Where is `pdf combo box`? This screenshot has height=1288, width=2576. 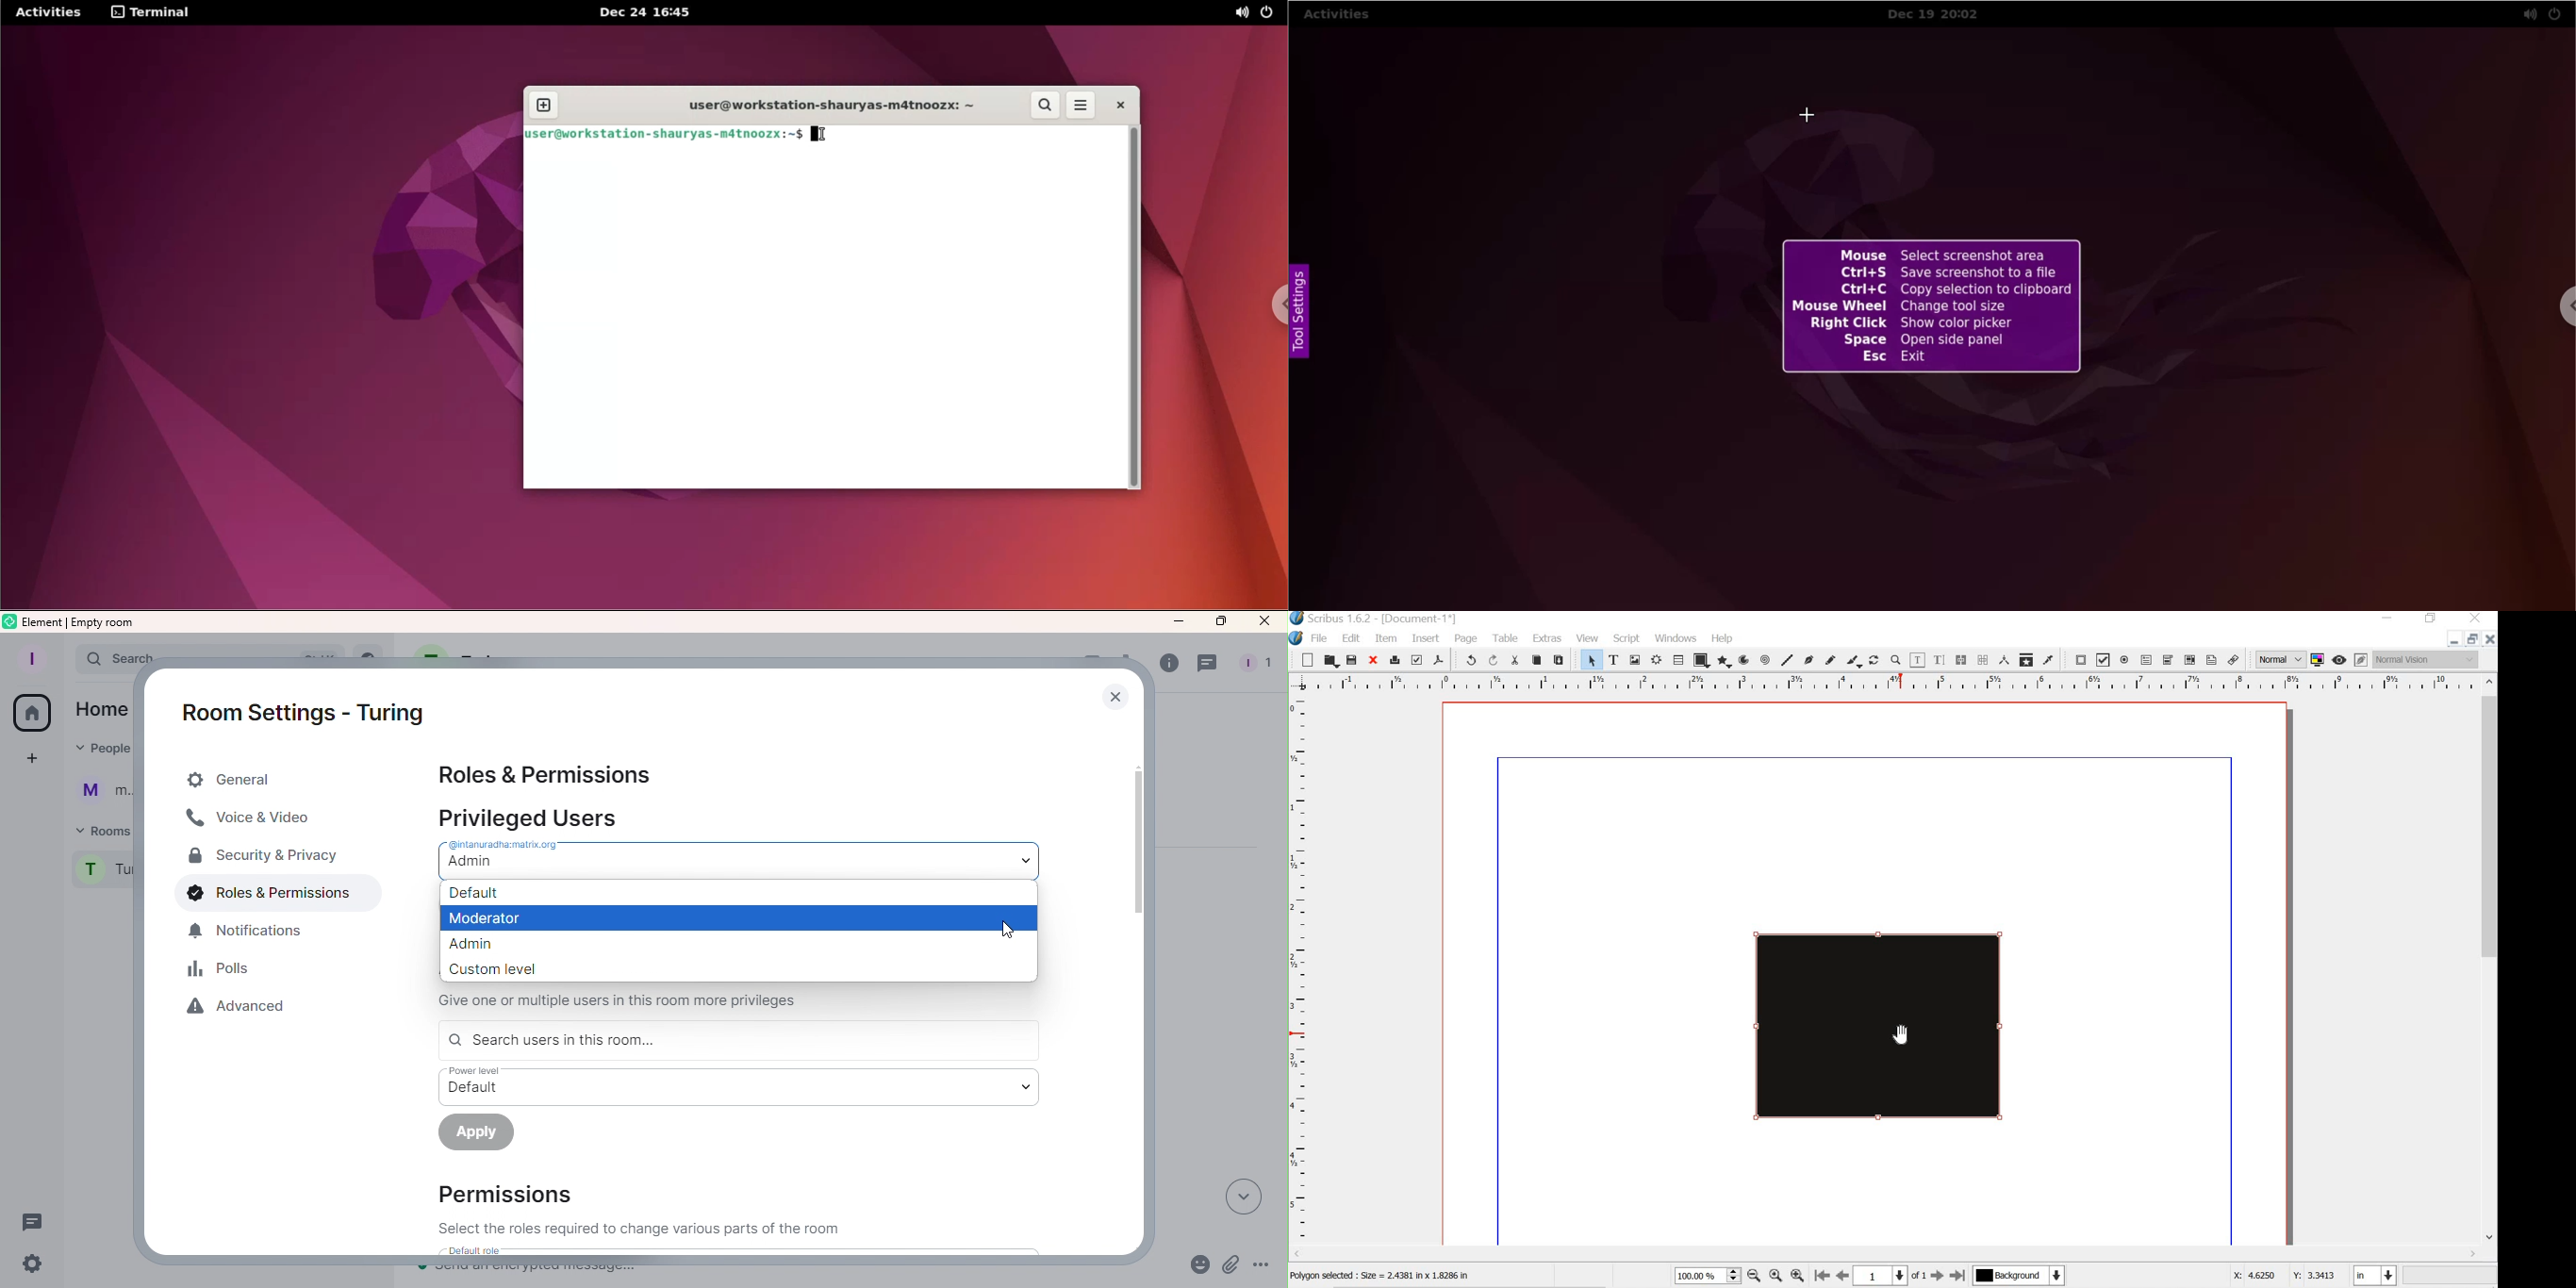 pdf combo box is located at coordinates (2167, 659).